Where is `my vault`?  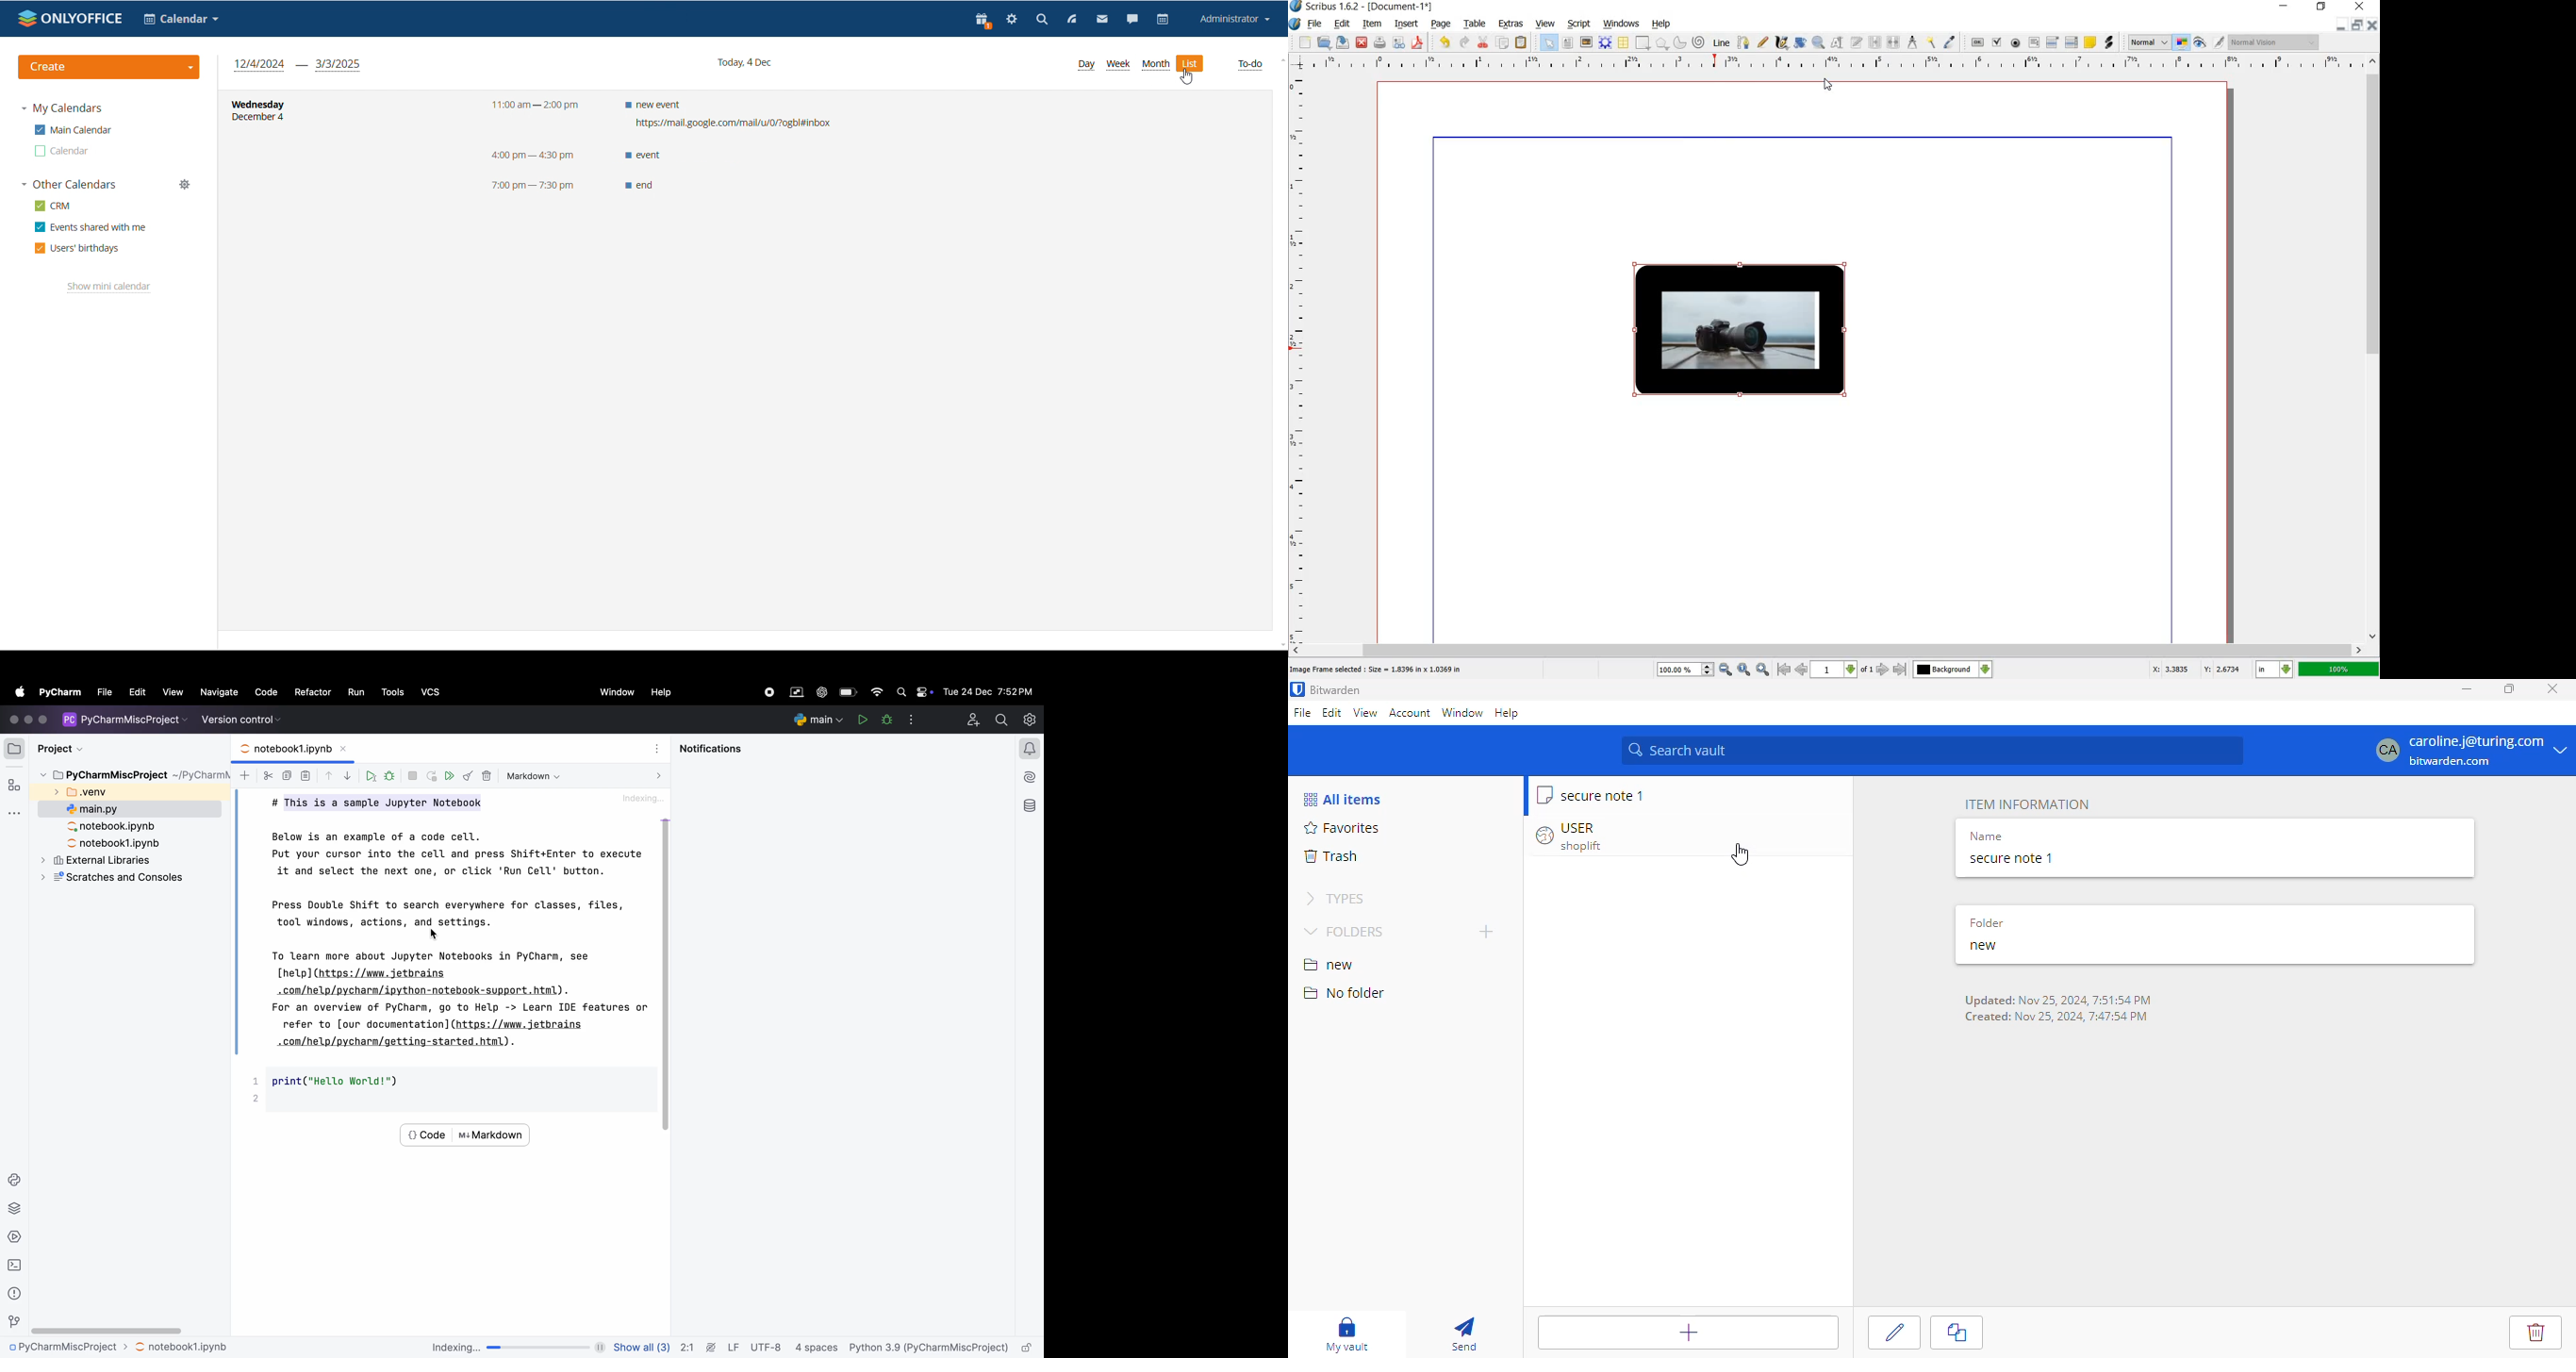
my vault is located at coordinates (1347, 1334).